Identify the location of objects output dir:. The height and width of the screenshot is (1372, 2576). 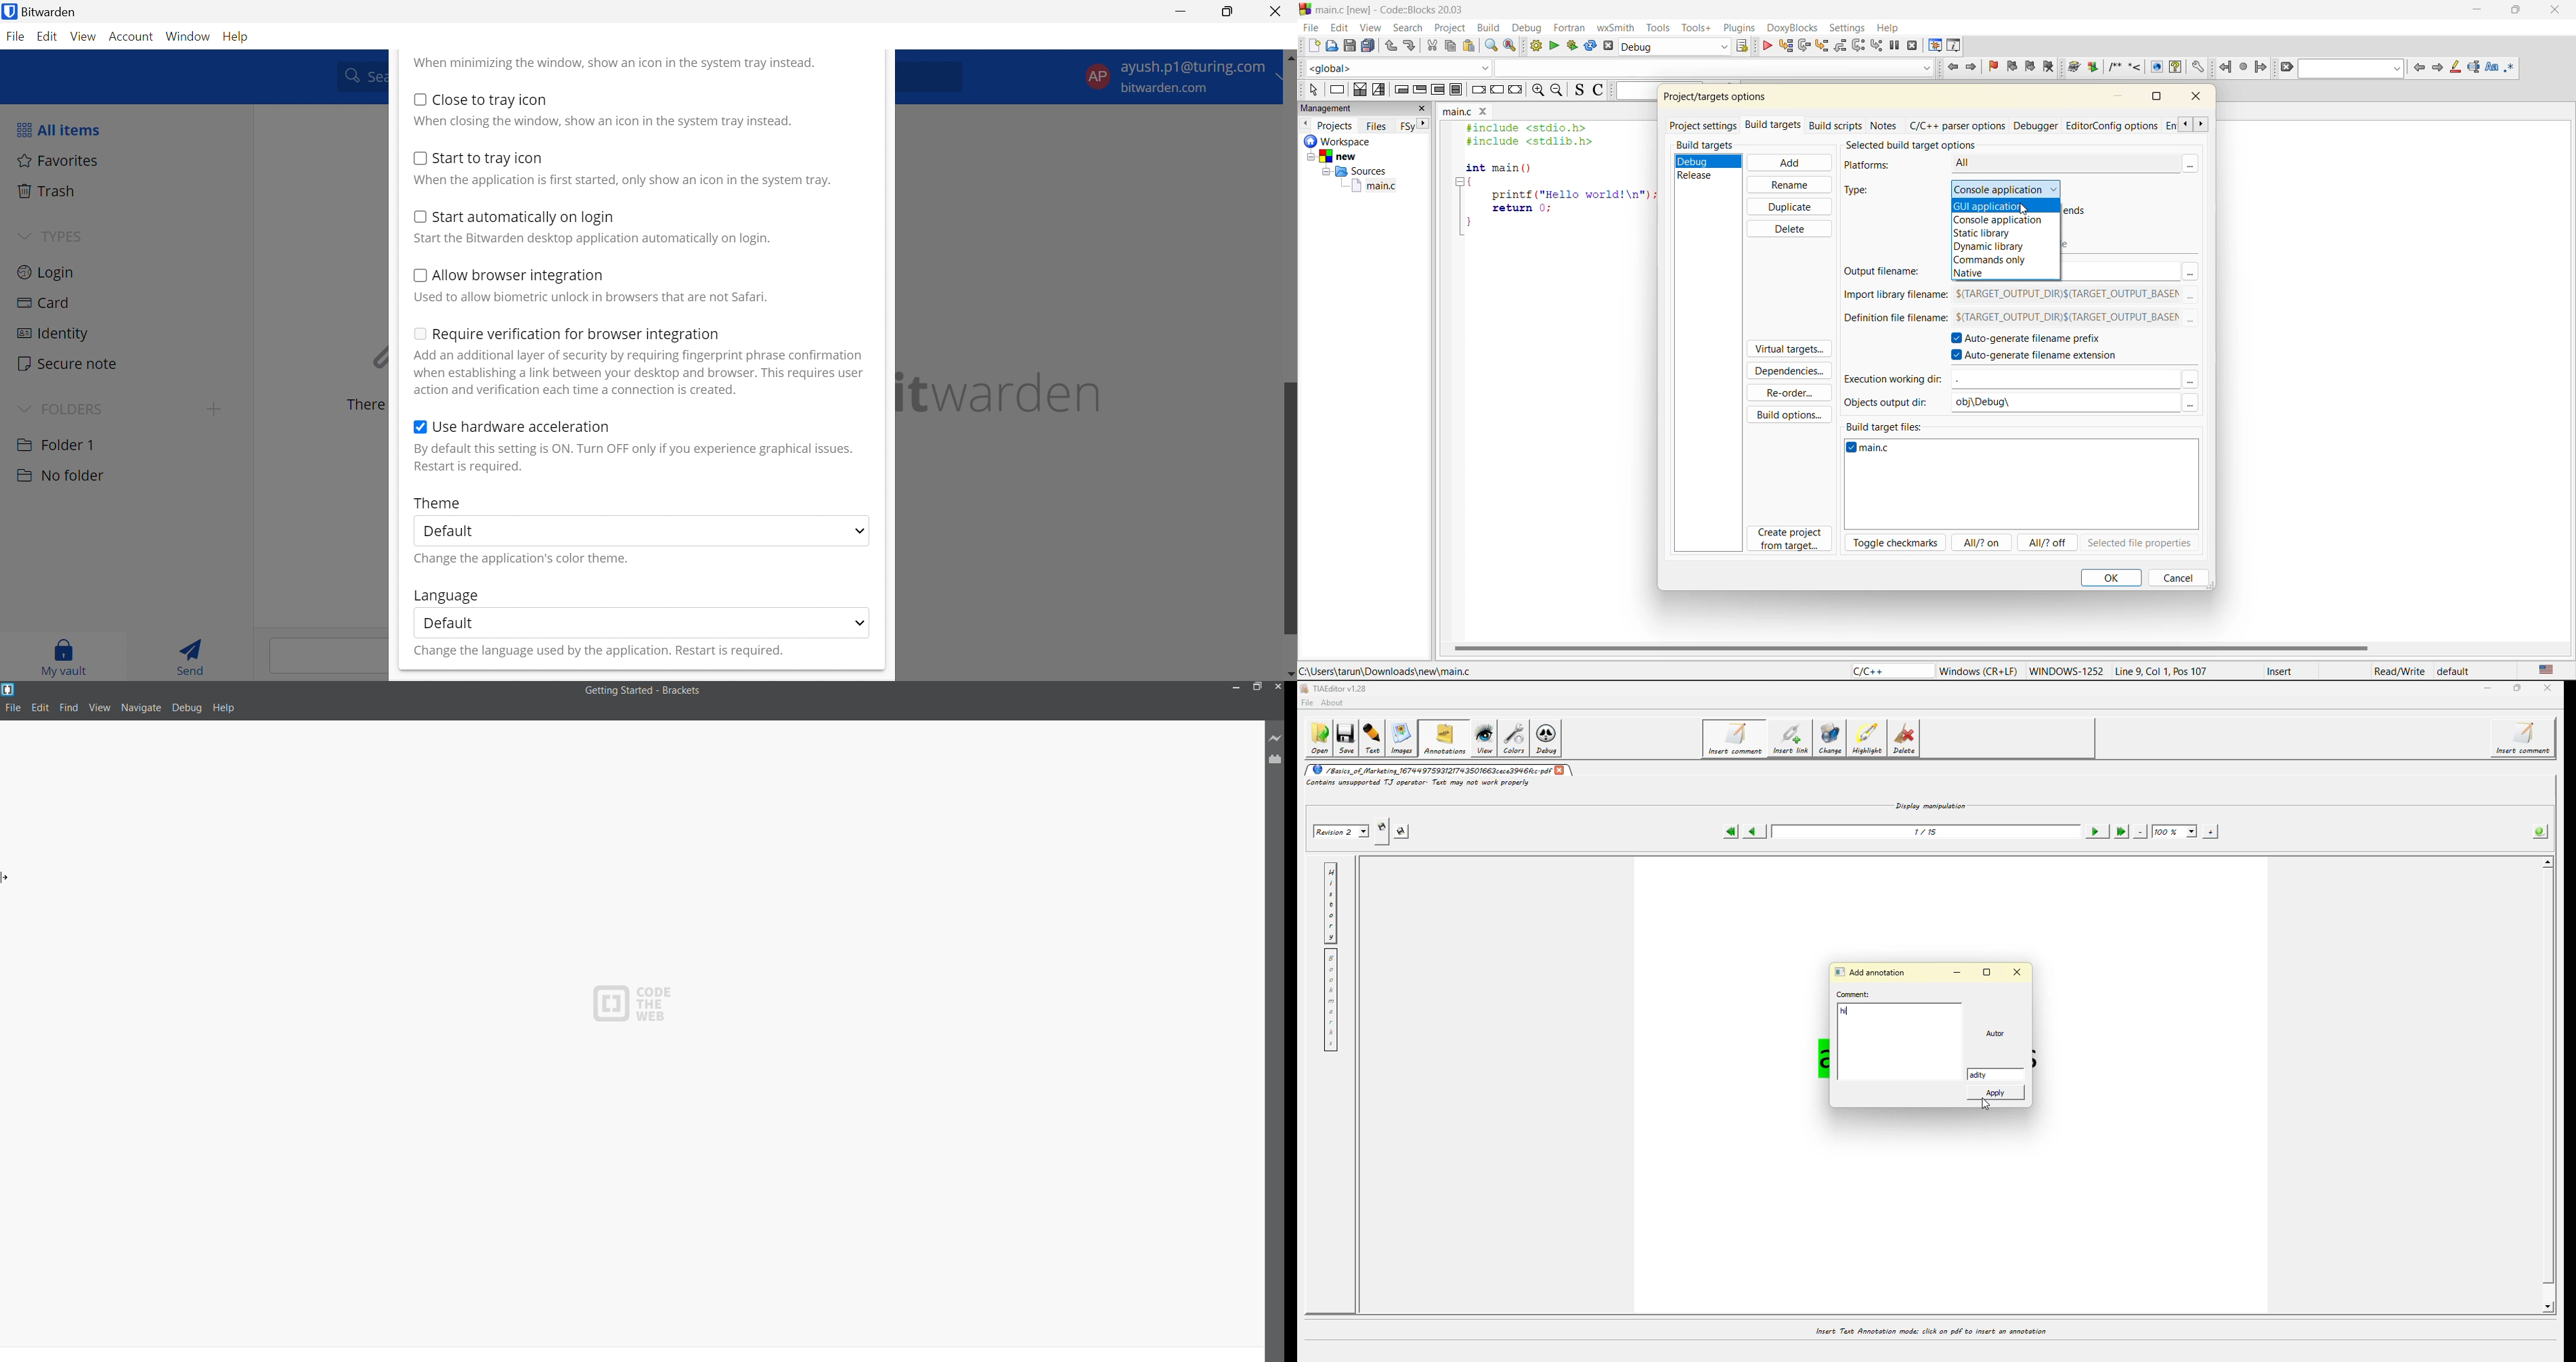
(1894, 403).